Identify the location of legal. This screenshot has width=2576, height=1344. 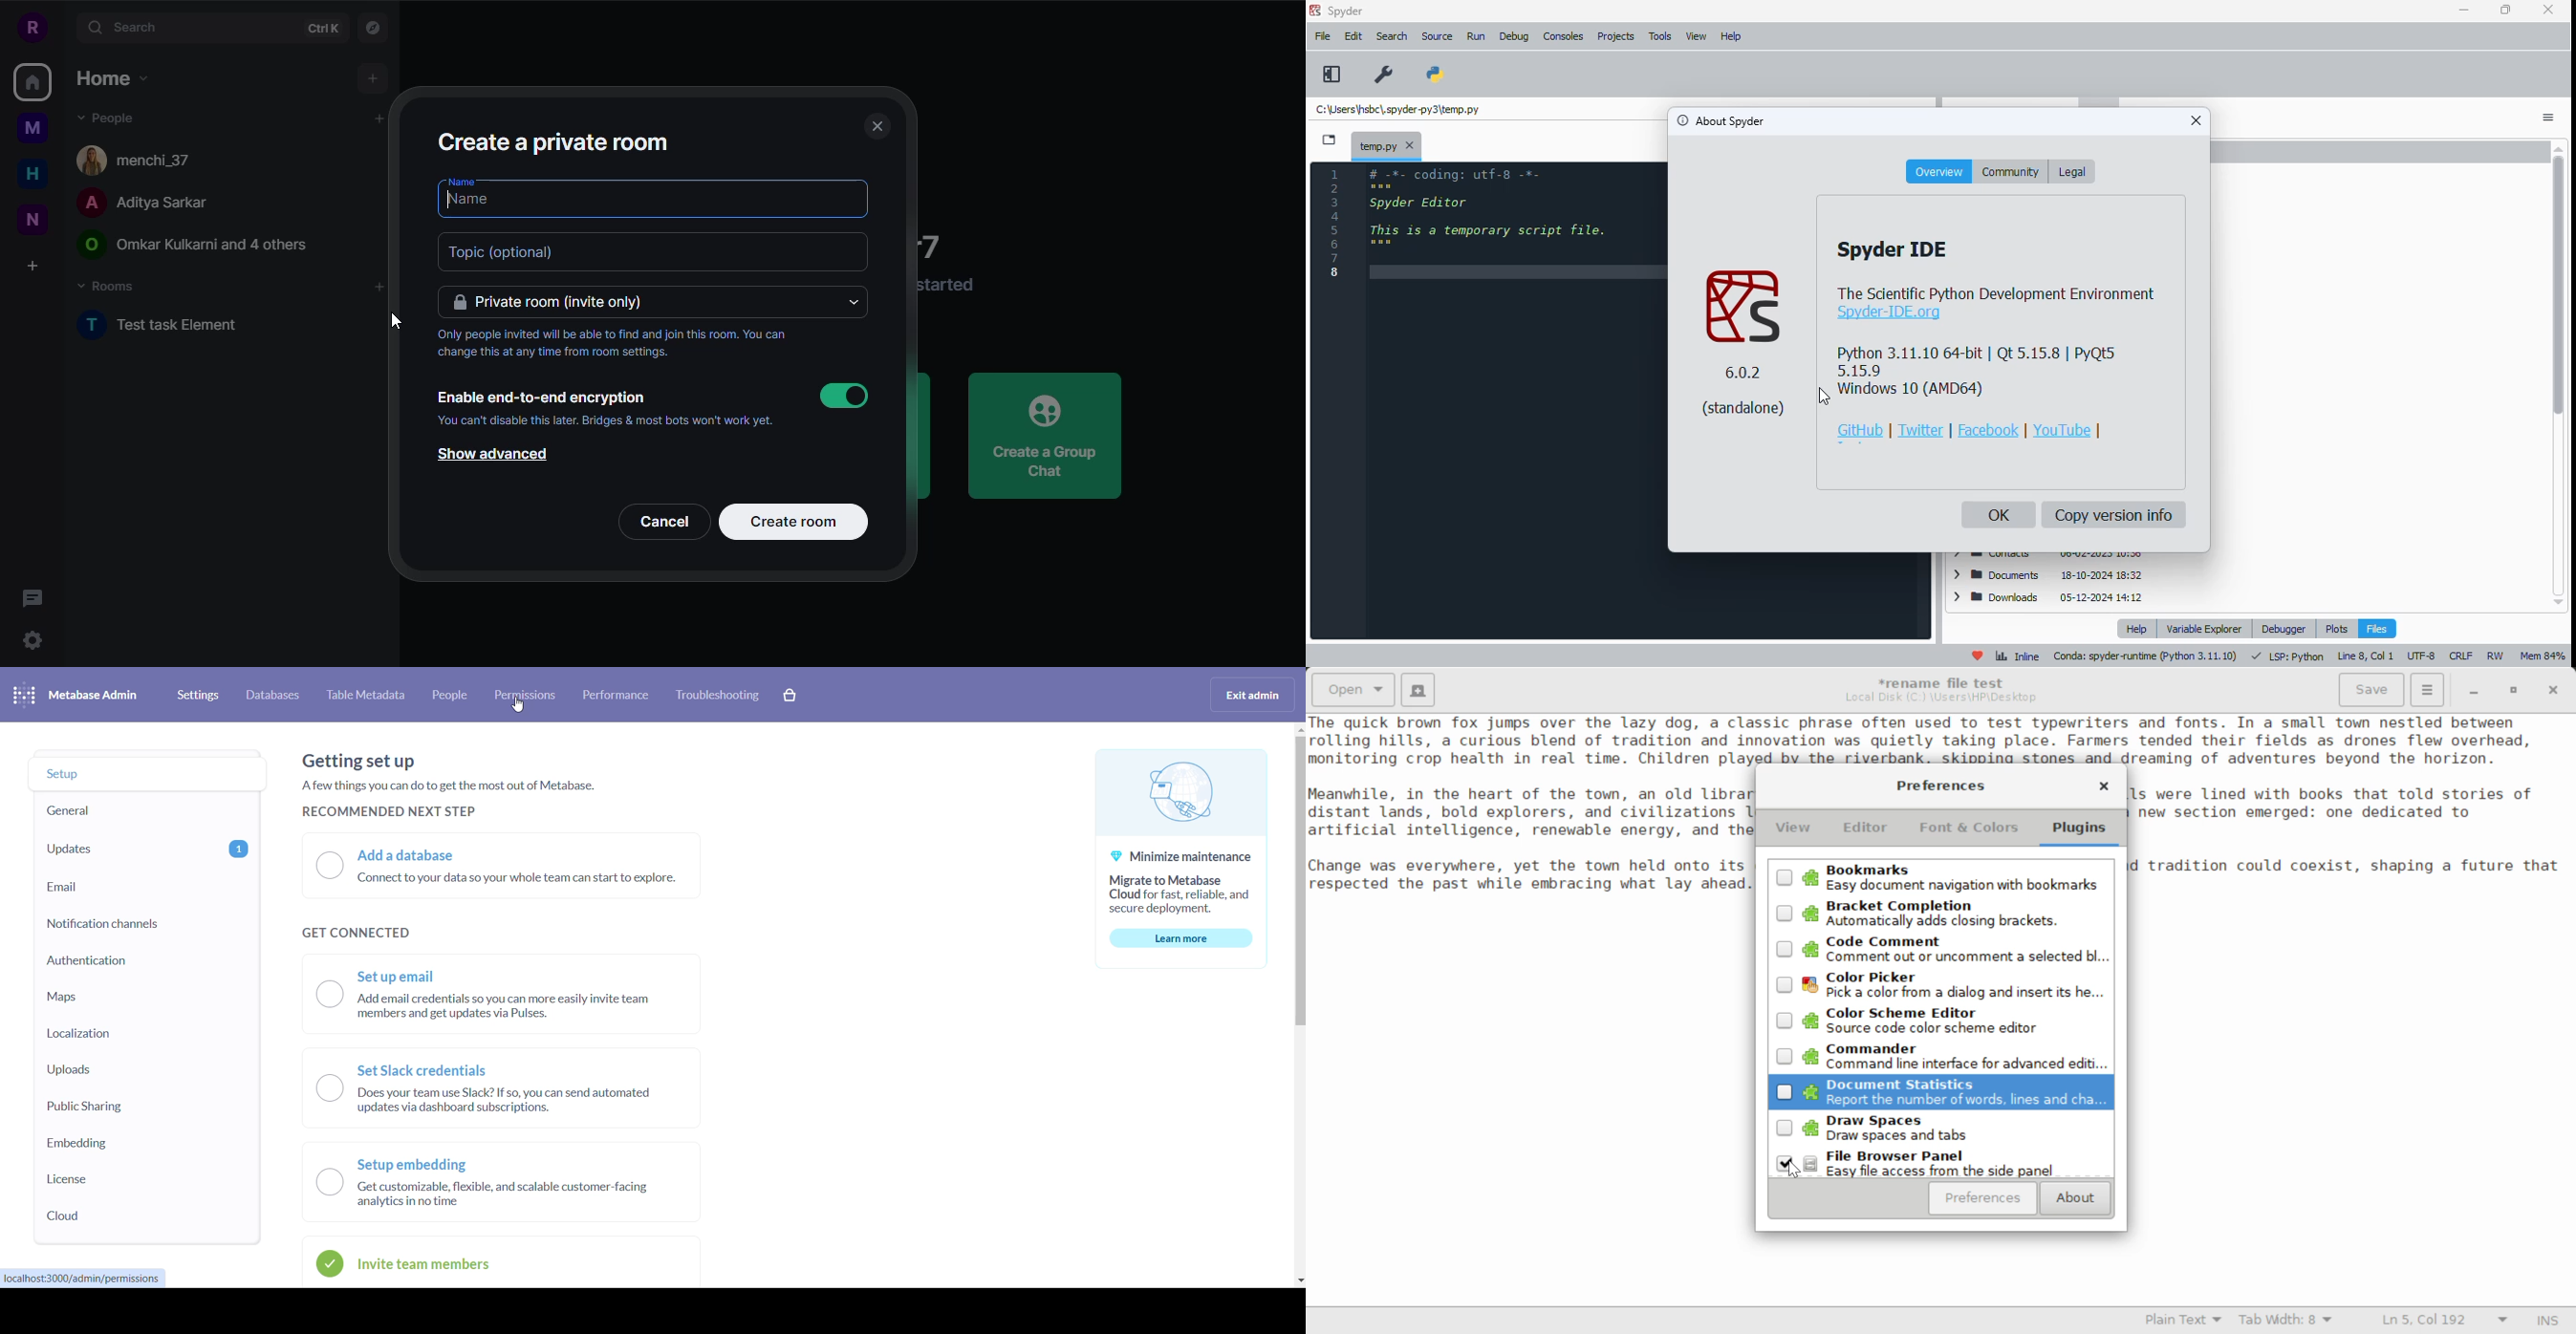
(2071, 171).